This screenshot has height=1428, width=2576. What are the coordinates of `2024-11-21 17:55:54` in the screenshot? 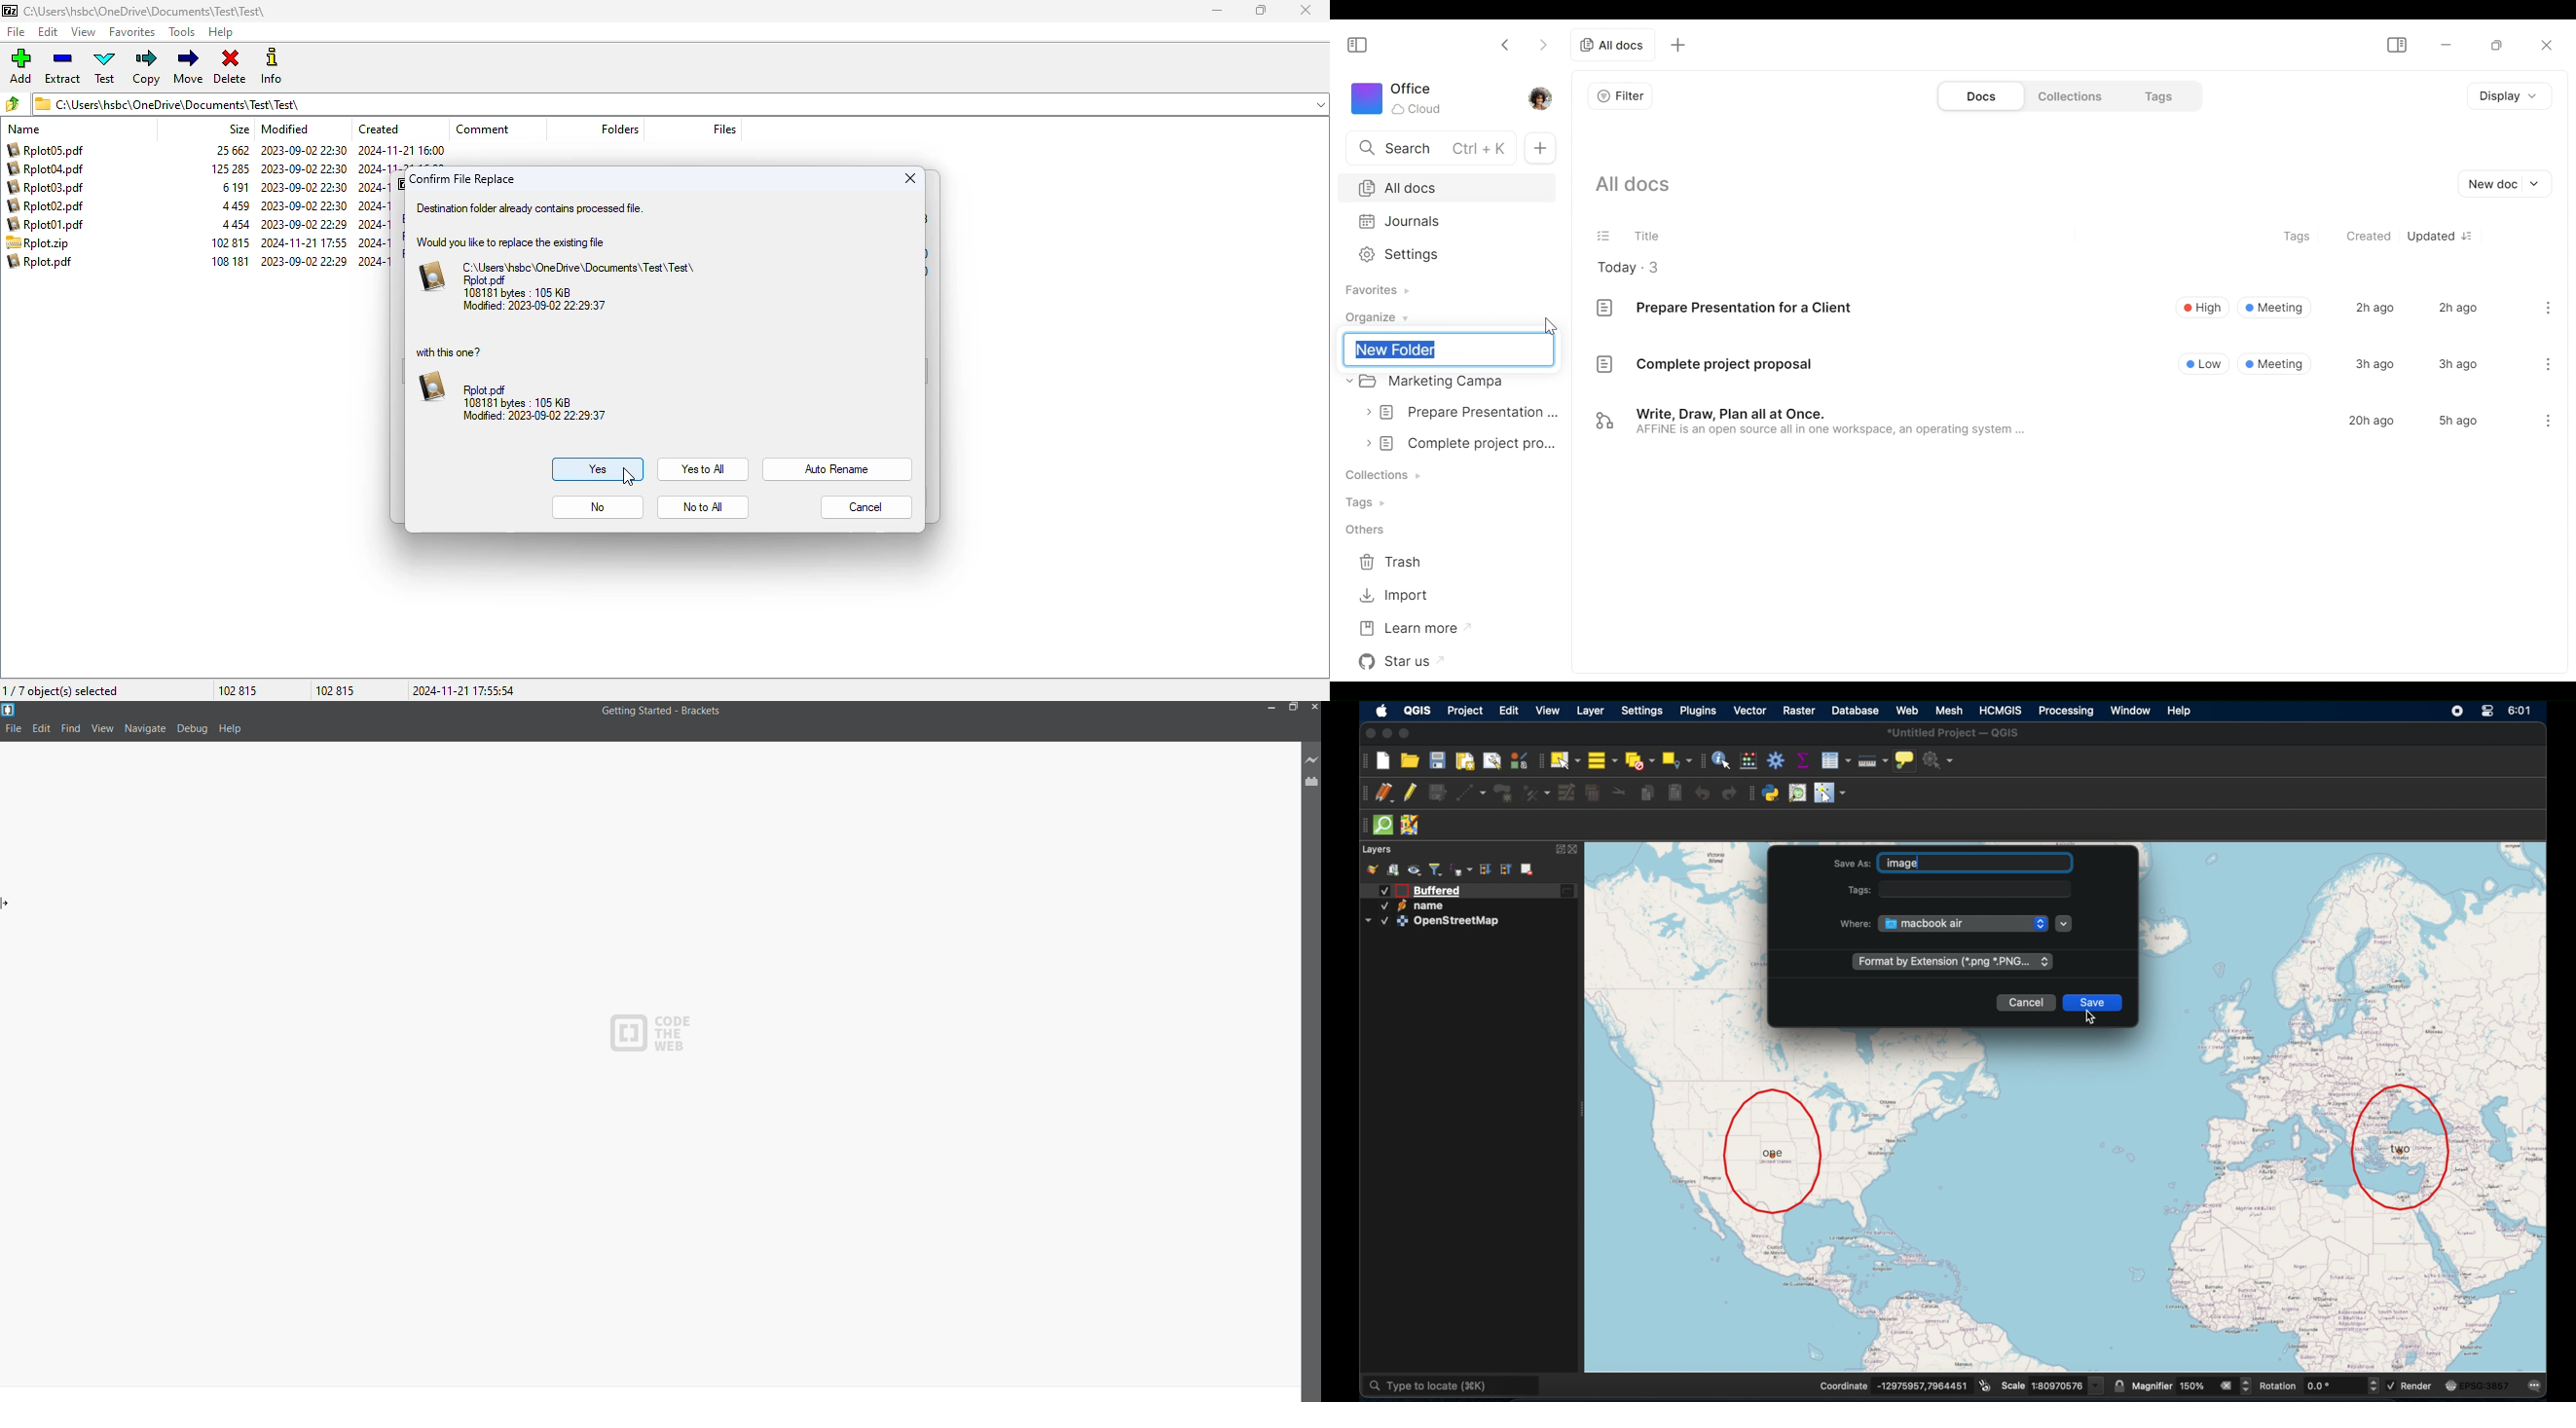 It's located at (465, 690).